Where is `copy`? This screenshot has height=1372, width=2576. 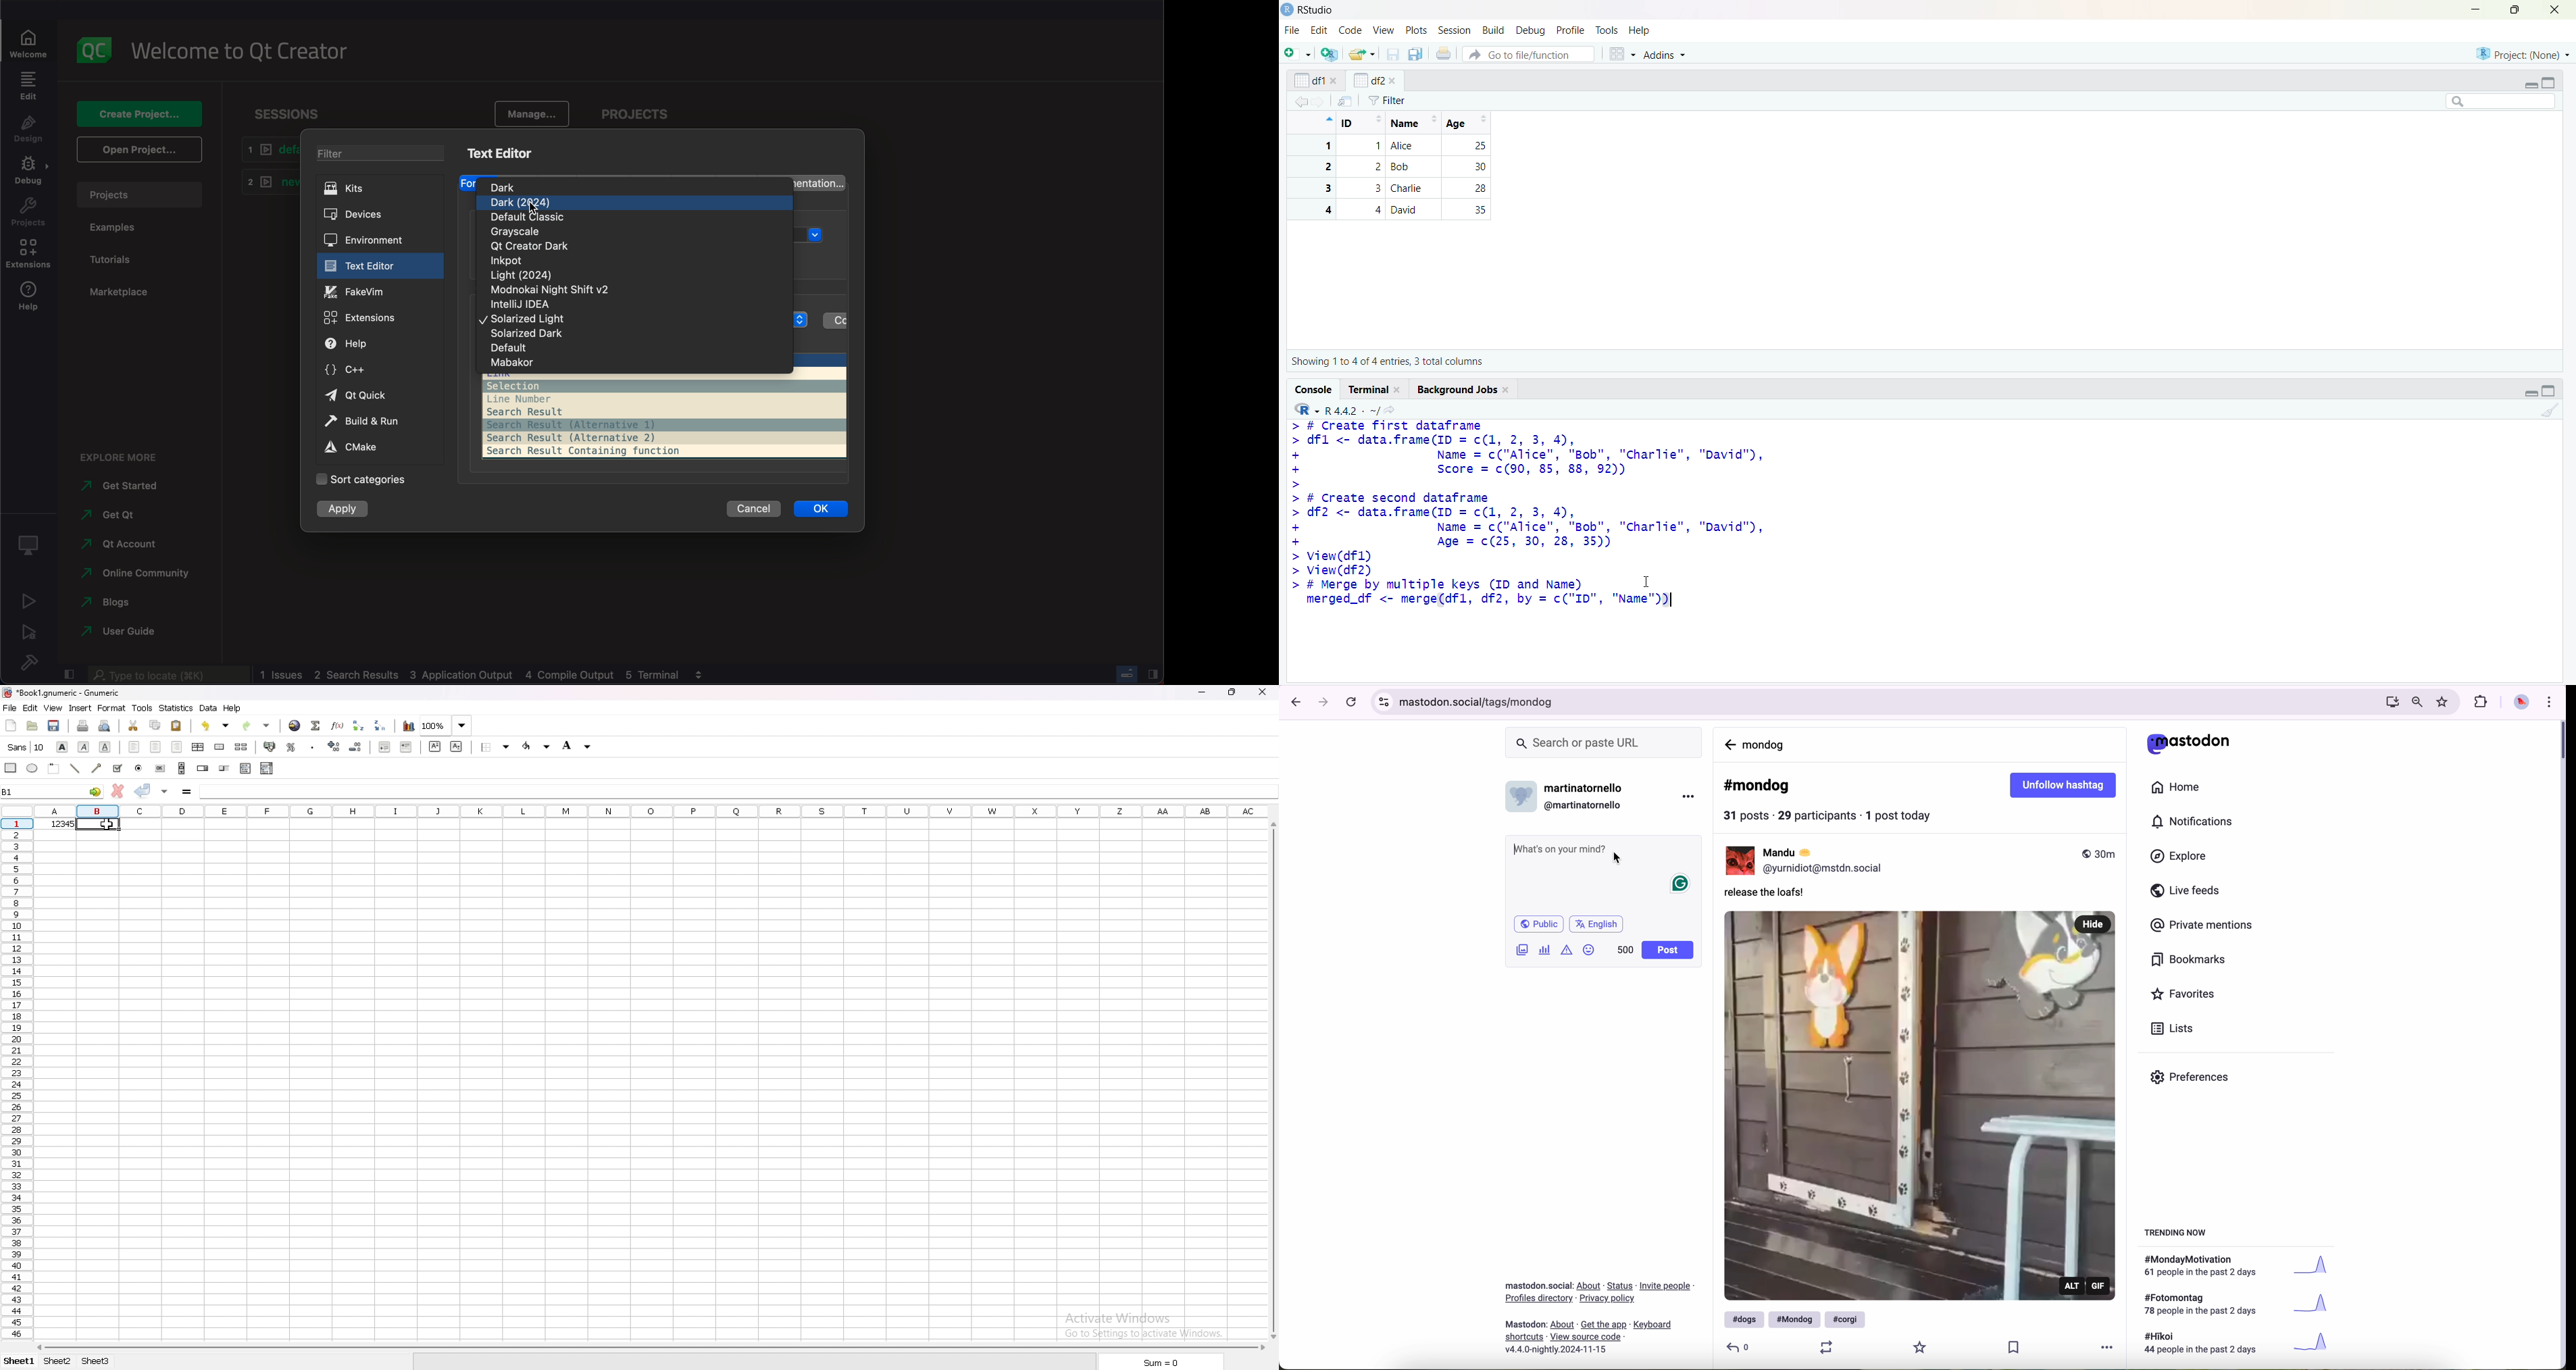
copy is located at coordinates (155, 726).